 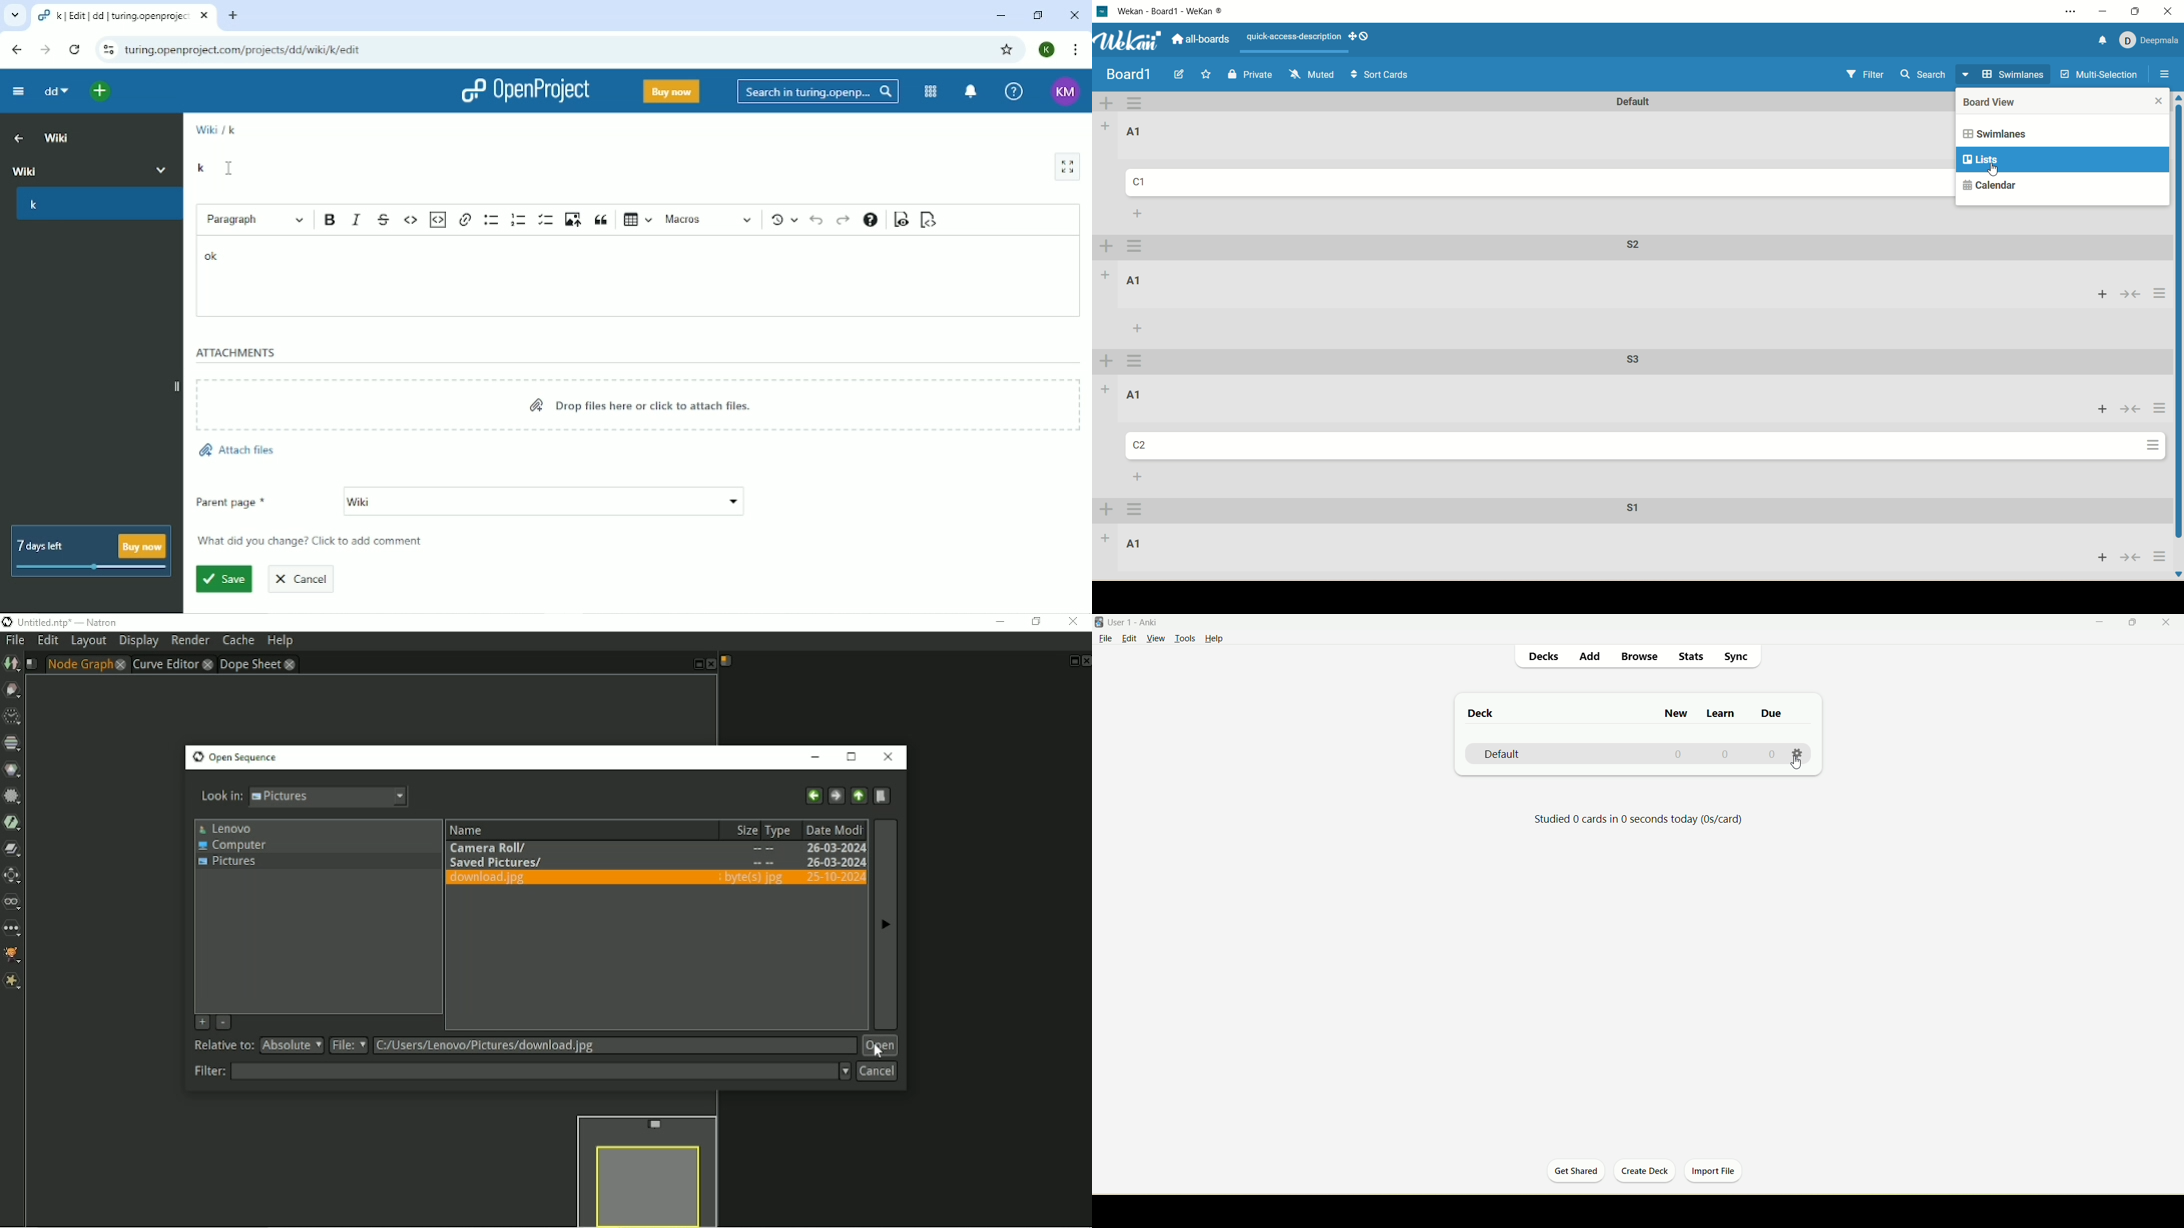 What do you see at coordinates (356, 219) in the screenshot?
I see `Italic` at bounding box center [356, 219].